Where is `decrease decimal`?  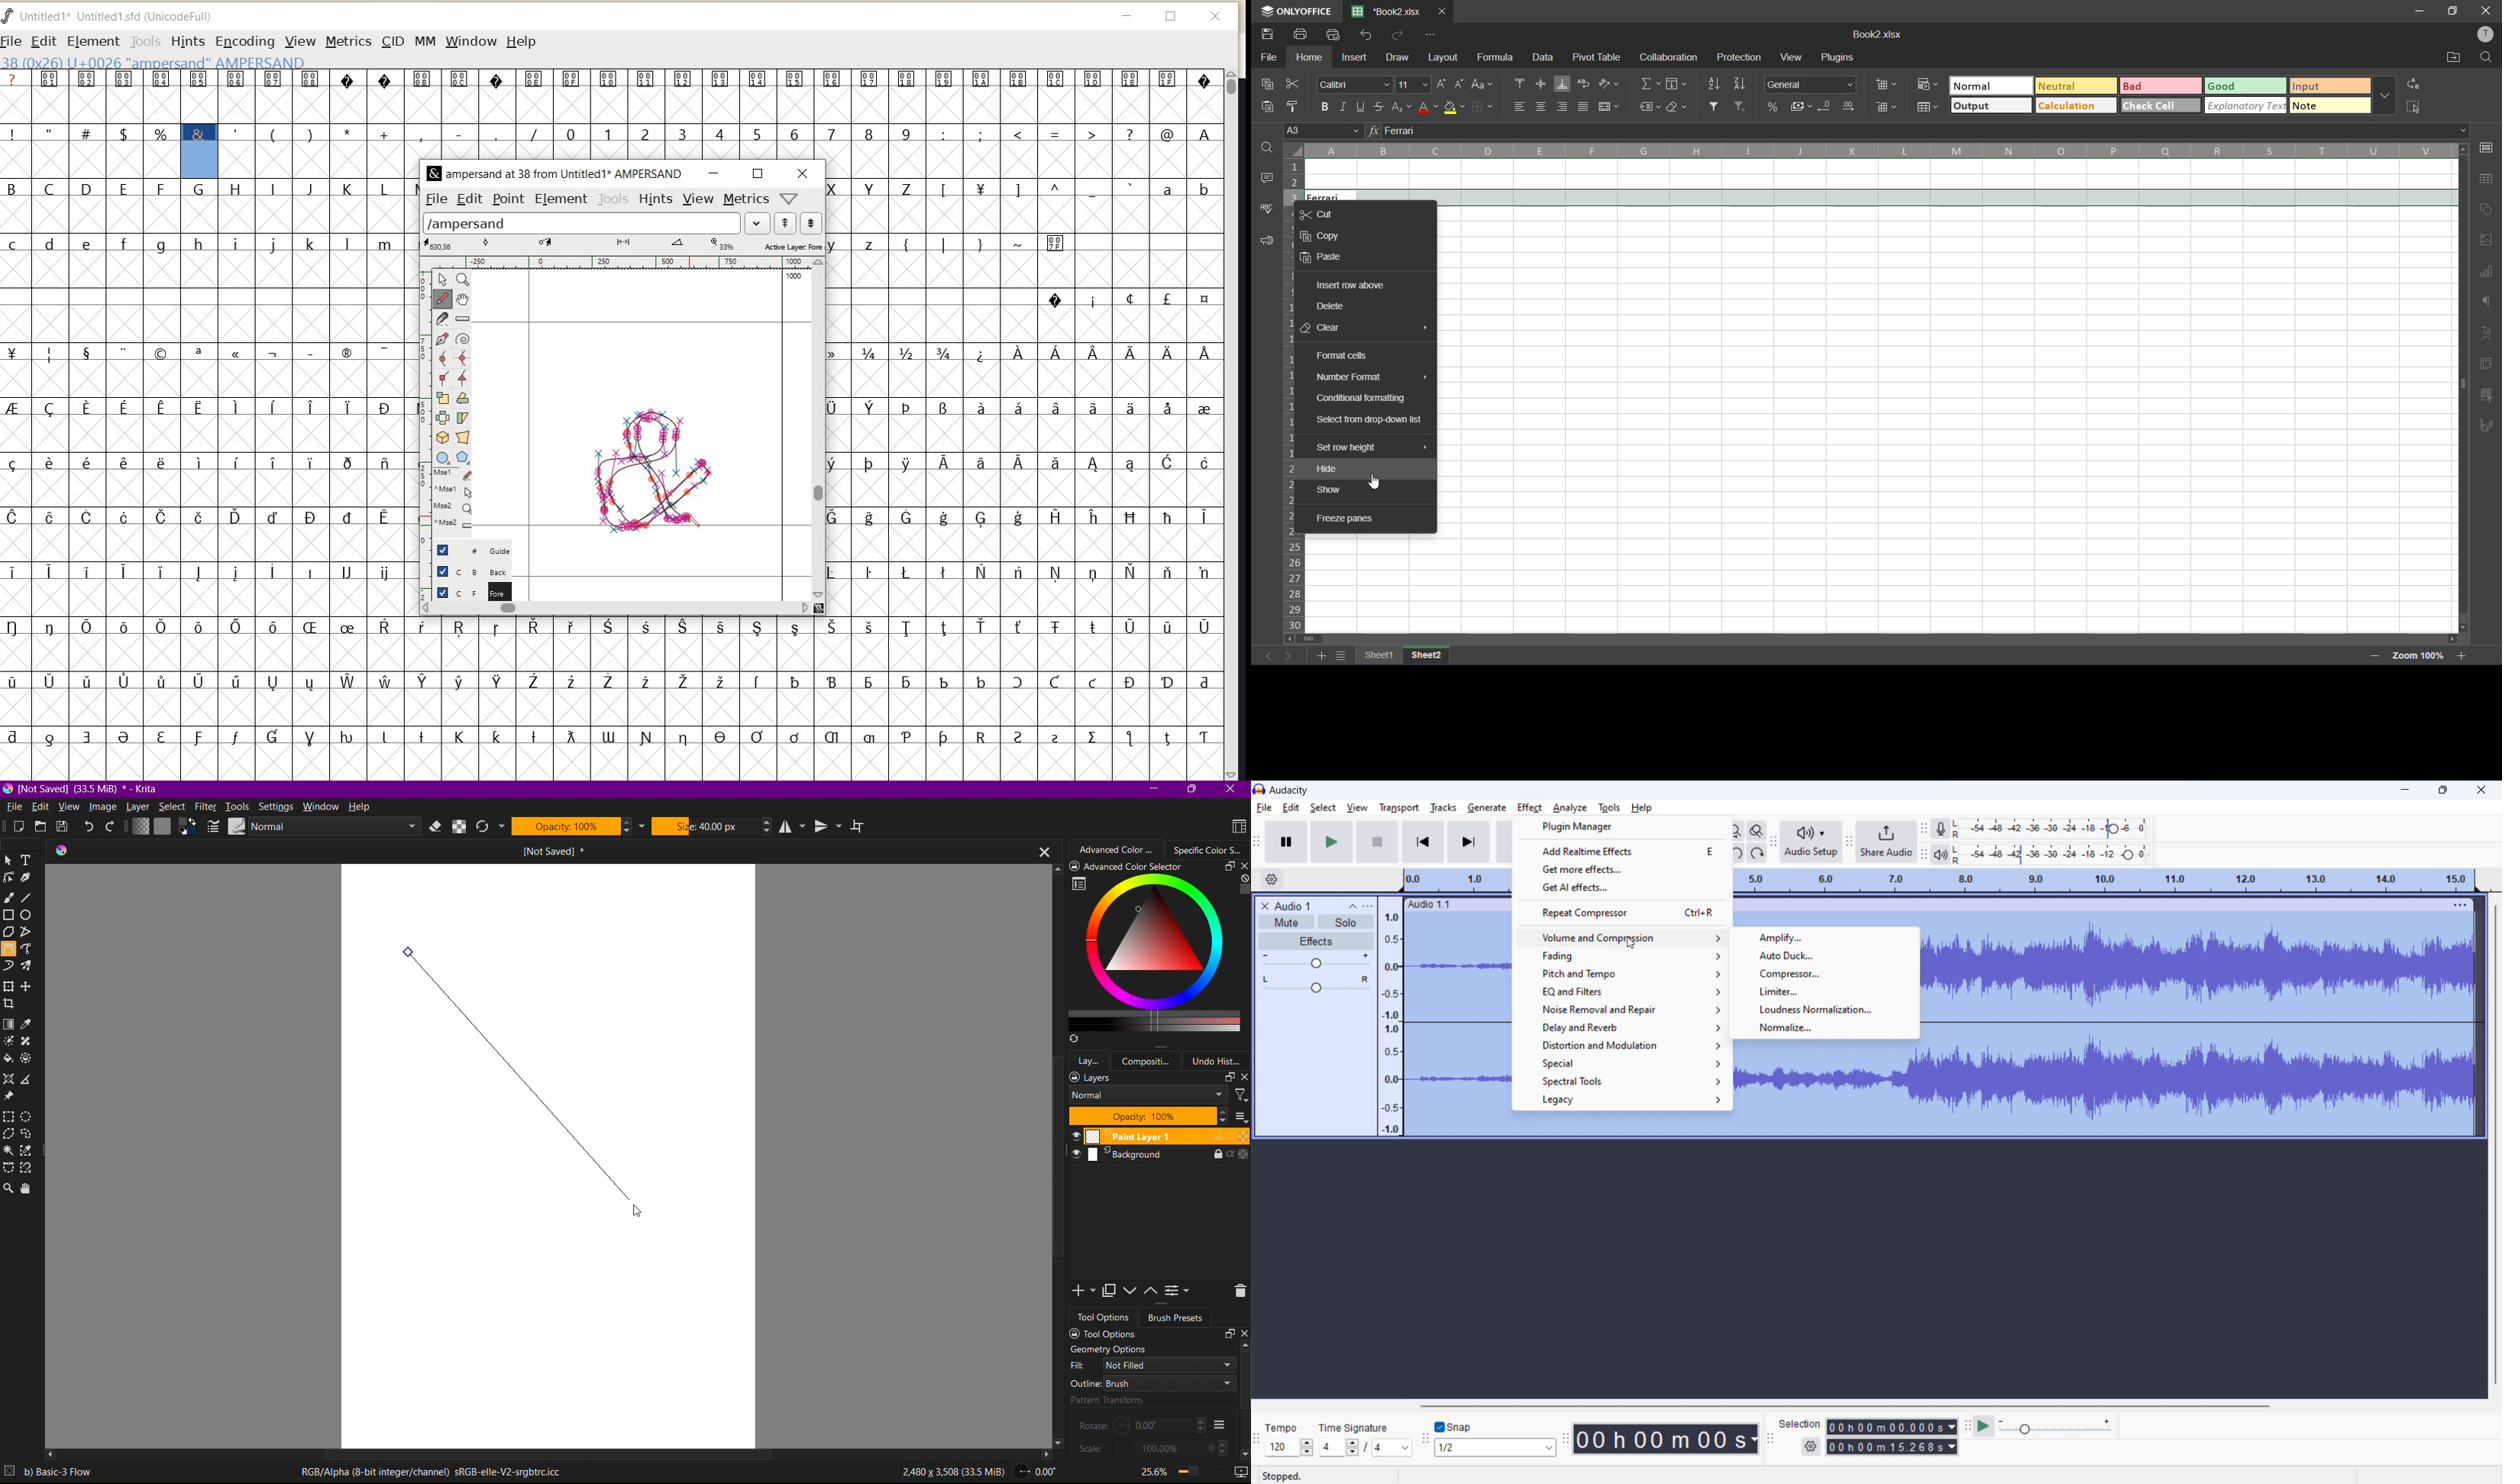
decrease decimal is located at coordinates (1826, 105).